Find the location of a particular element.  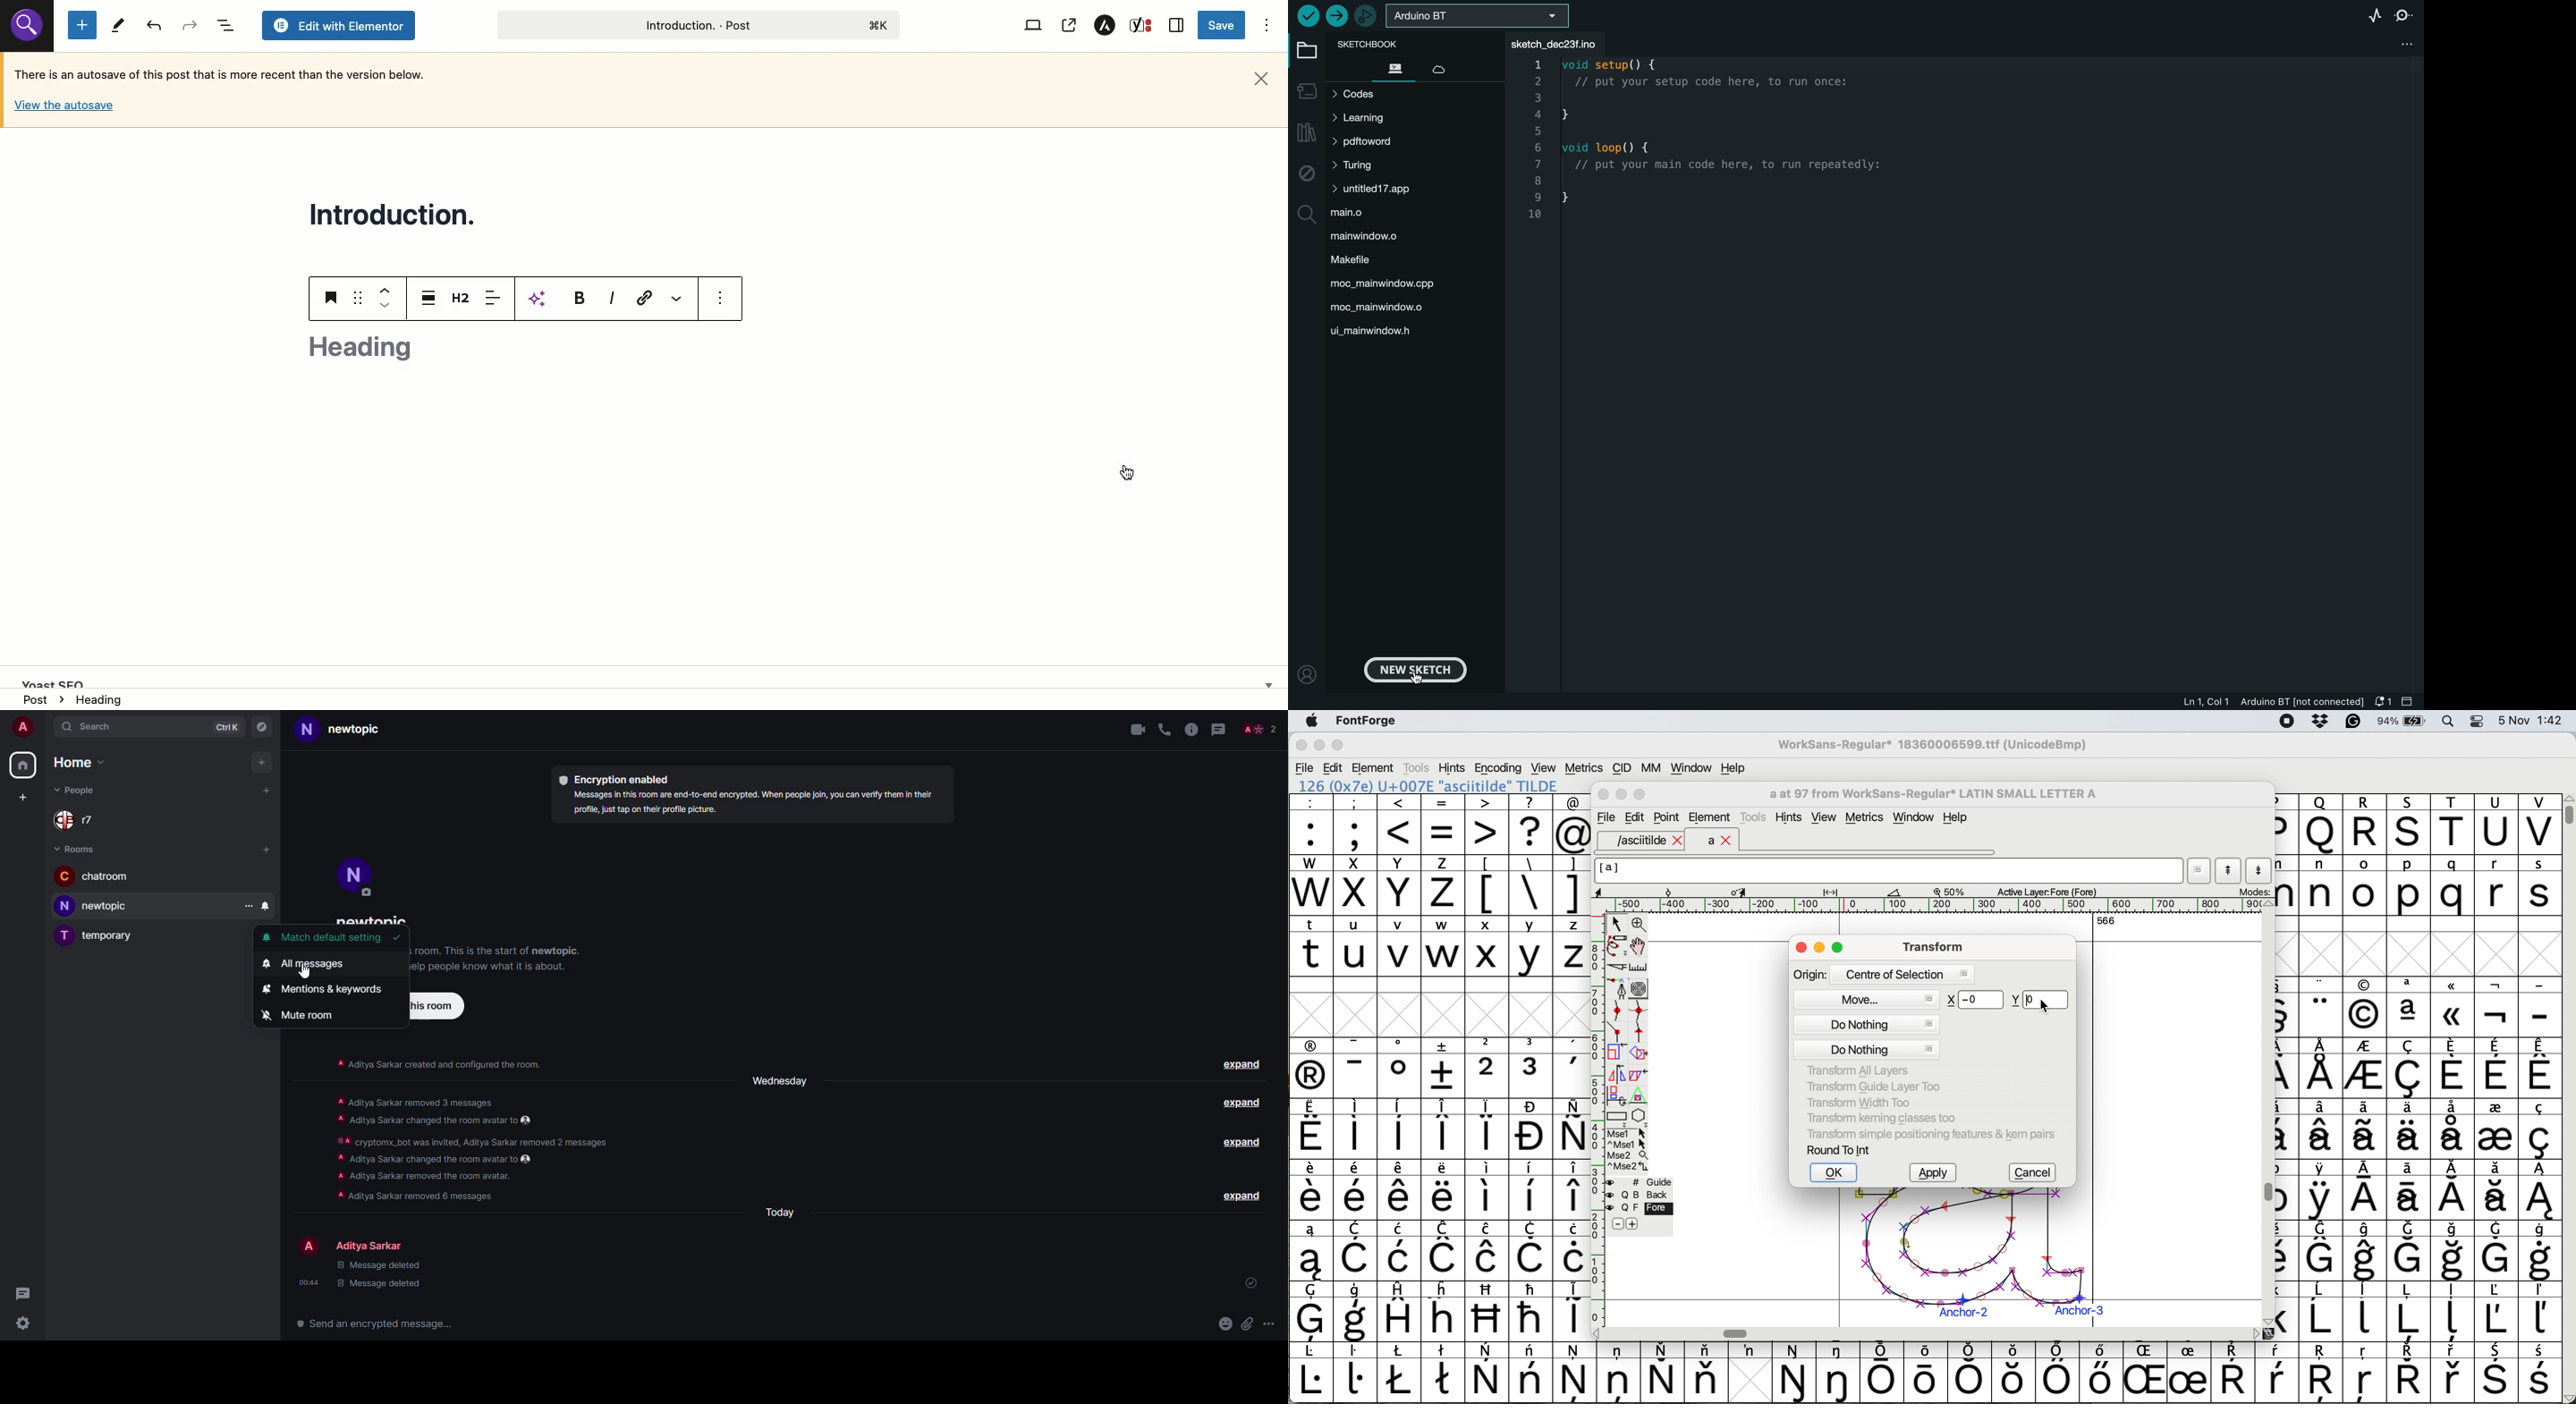

expand is located at coordinates (1244, 1102).